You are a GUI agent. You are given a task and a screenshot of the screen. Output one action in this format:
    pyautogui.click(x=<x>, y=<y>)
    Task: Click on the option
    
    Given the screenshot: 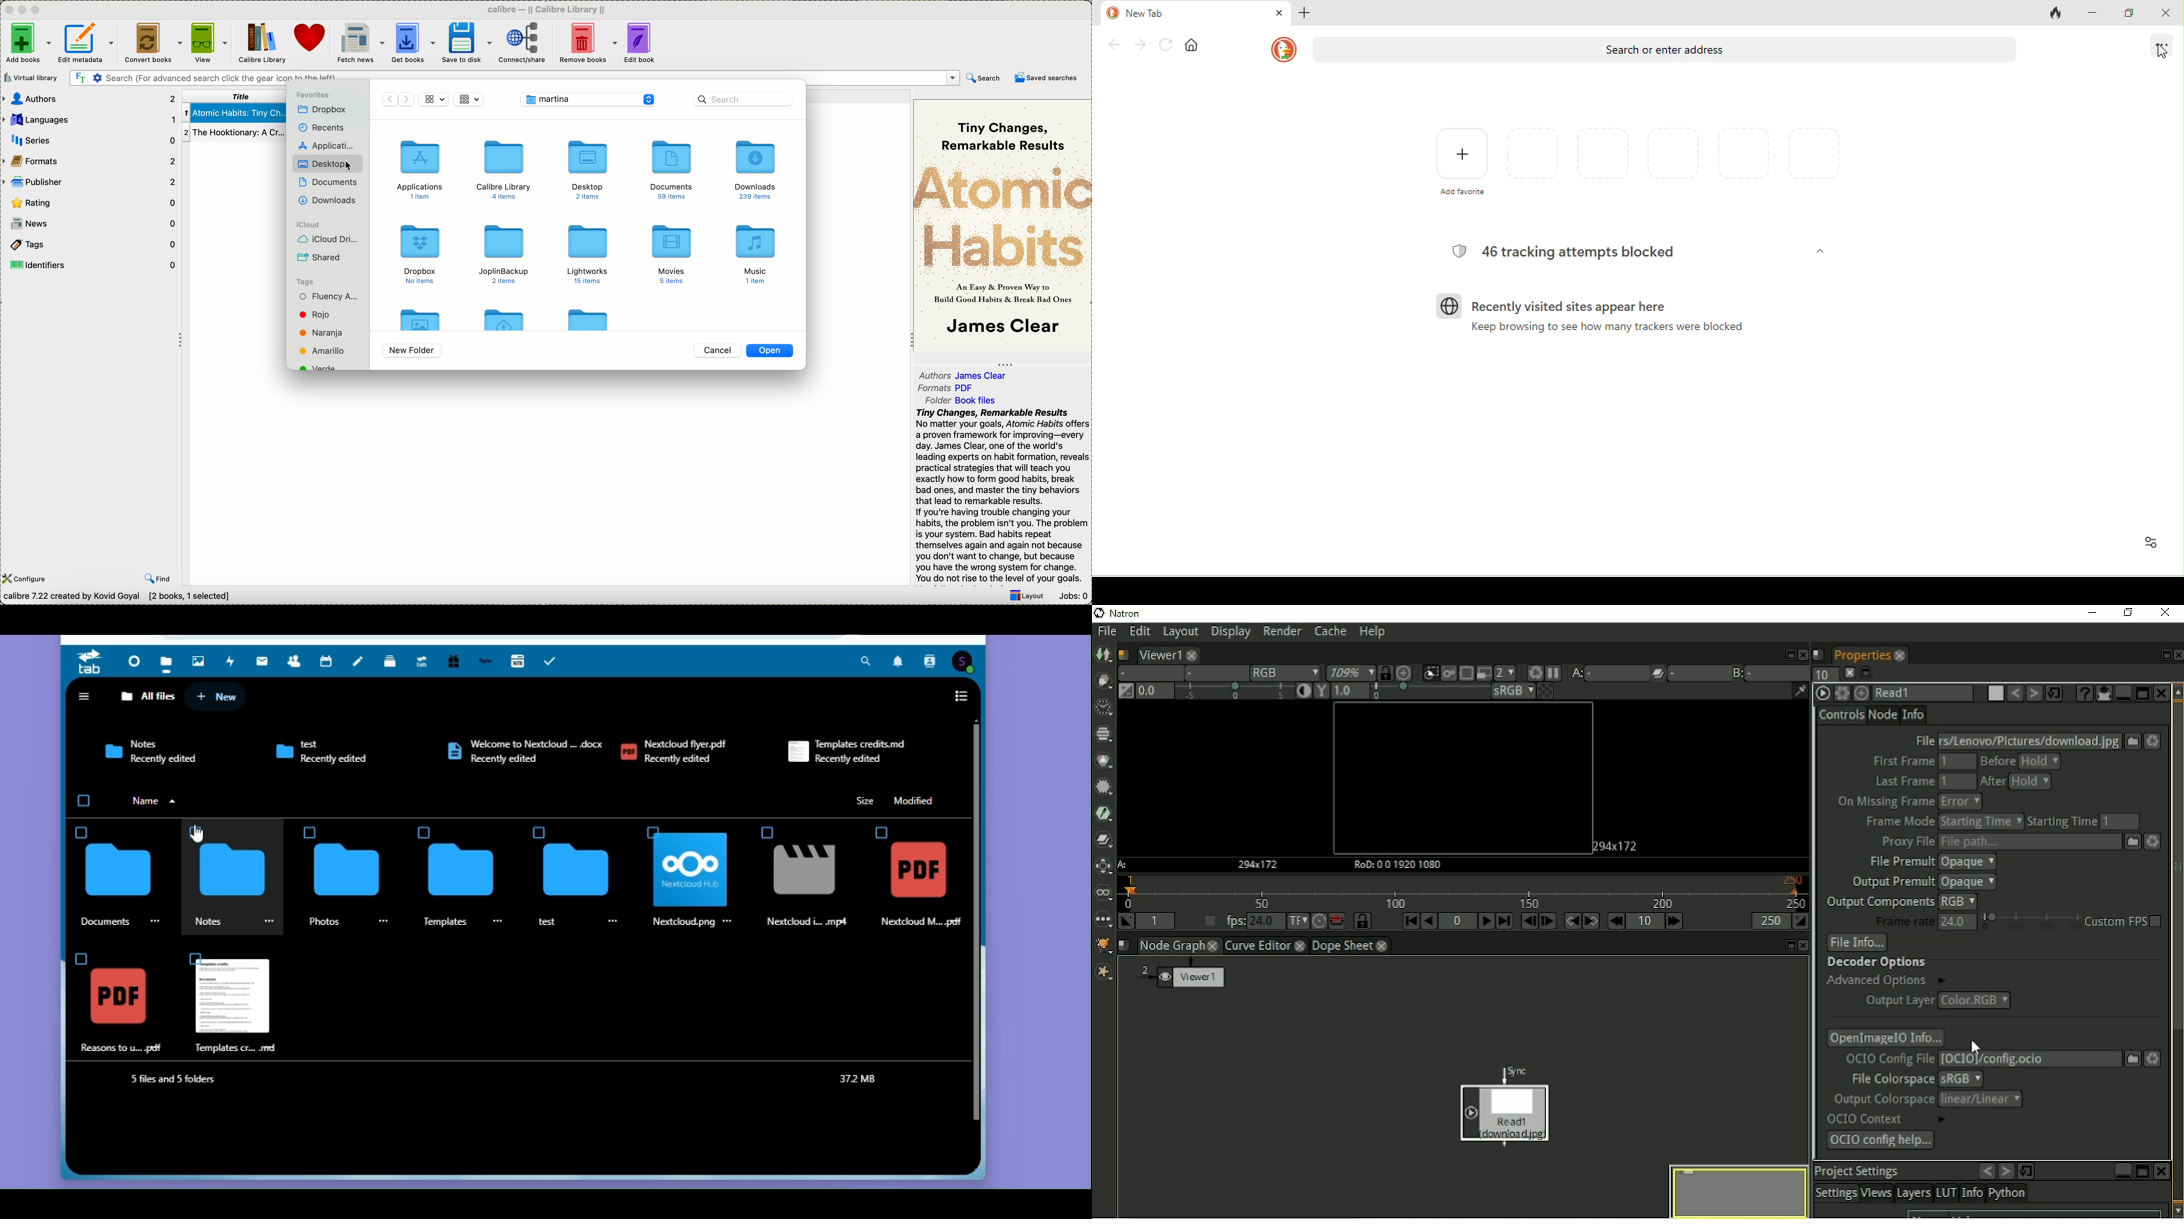 What is the action you would take?
    pyautogui.click(x=2162, y=50)
    